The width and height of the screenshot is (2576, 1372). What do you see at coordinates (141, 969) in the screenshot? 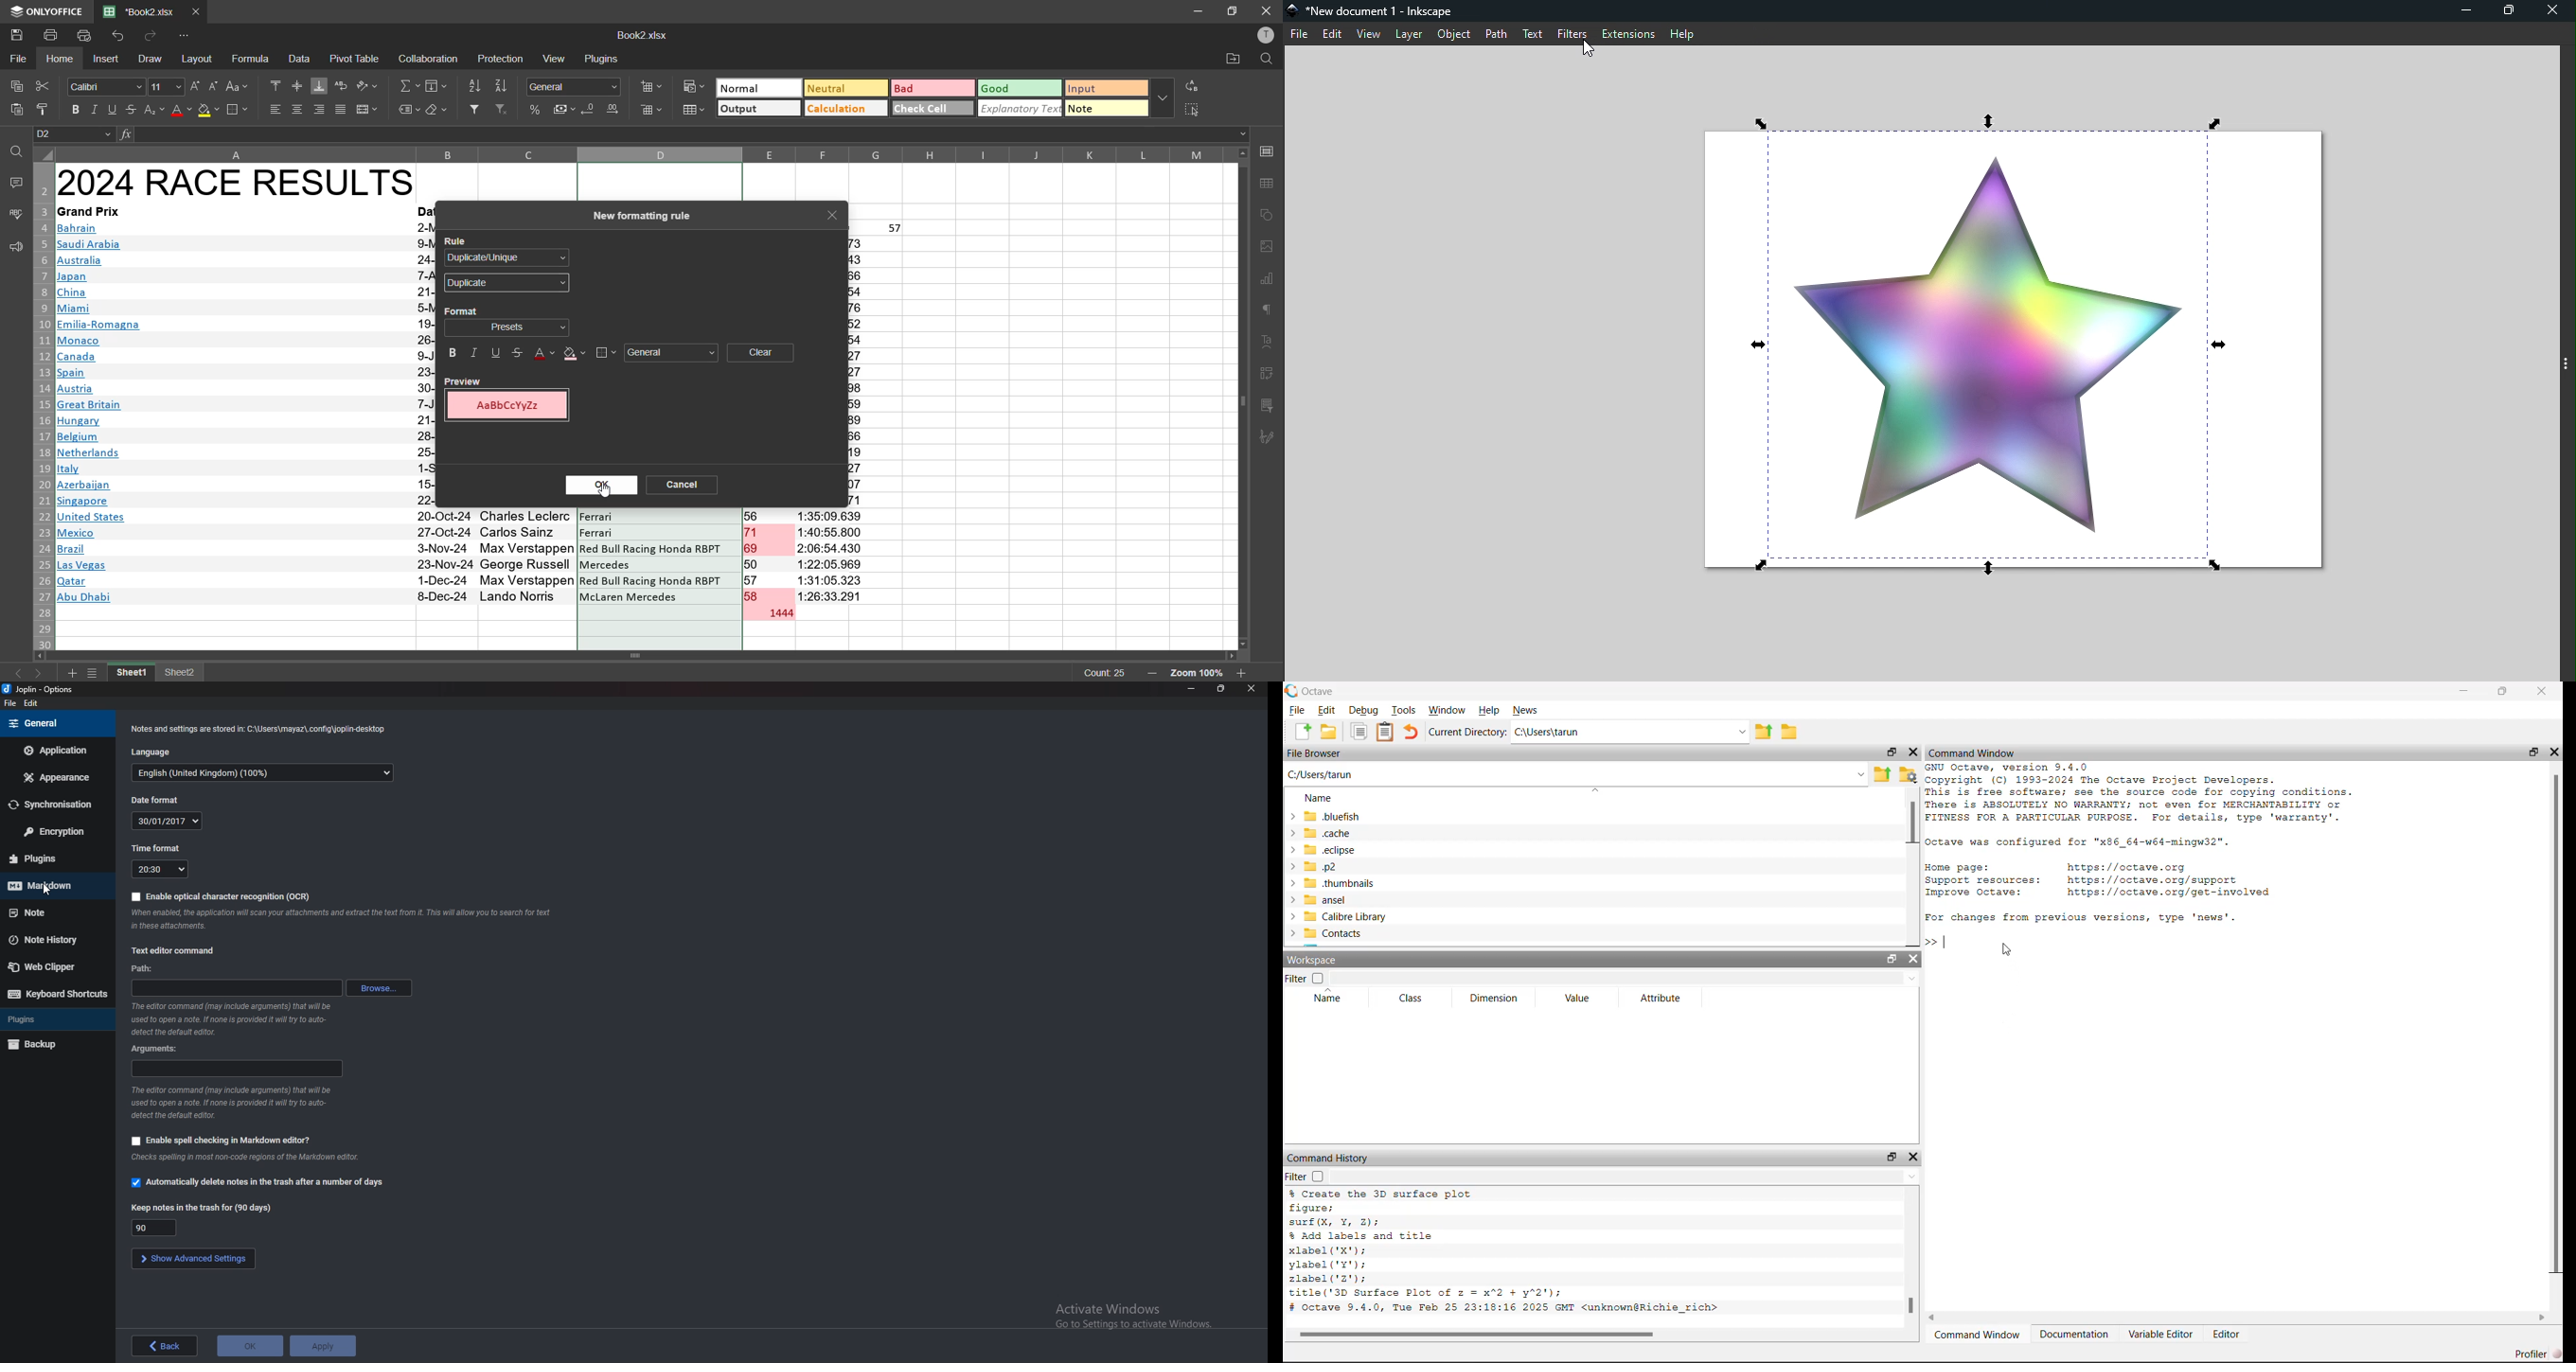
I see `path` at bounding box center [141, 969].